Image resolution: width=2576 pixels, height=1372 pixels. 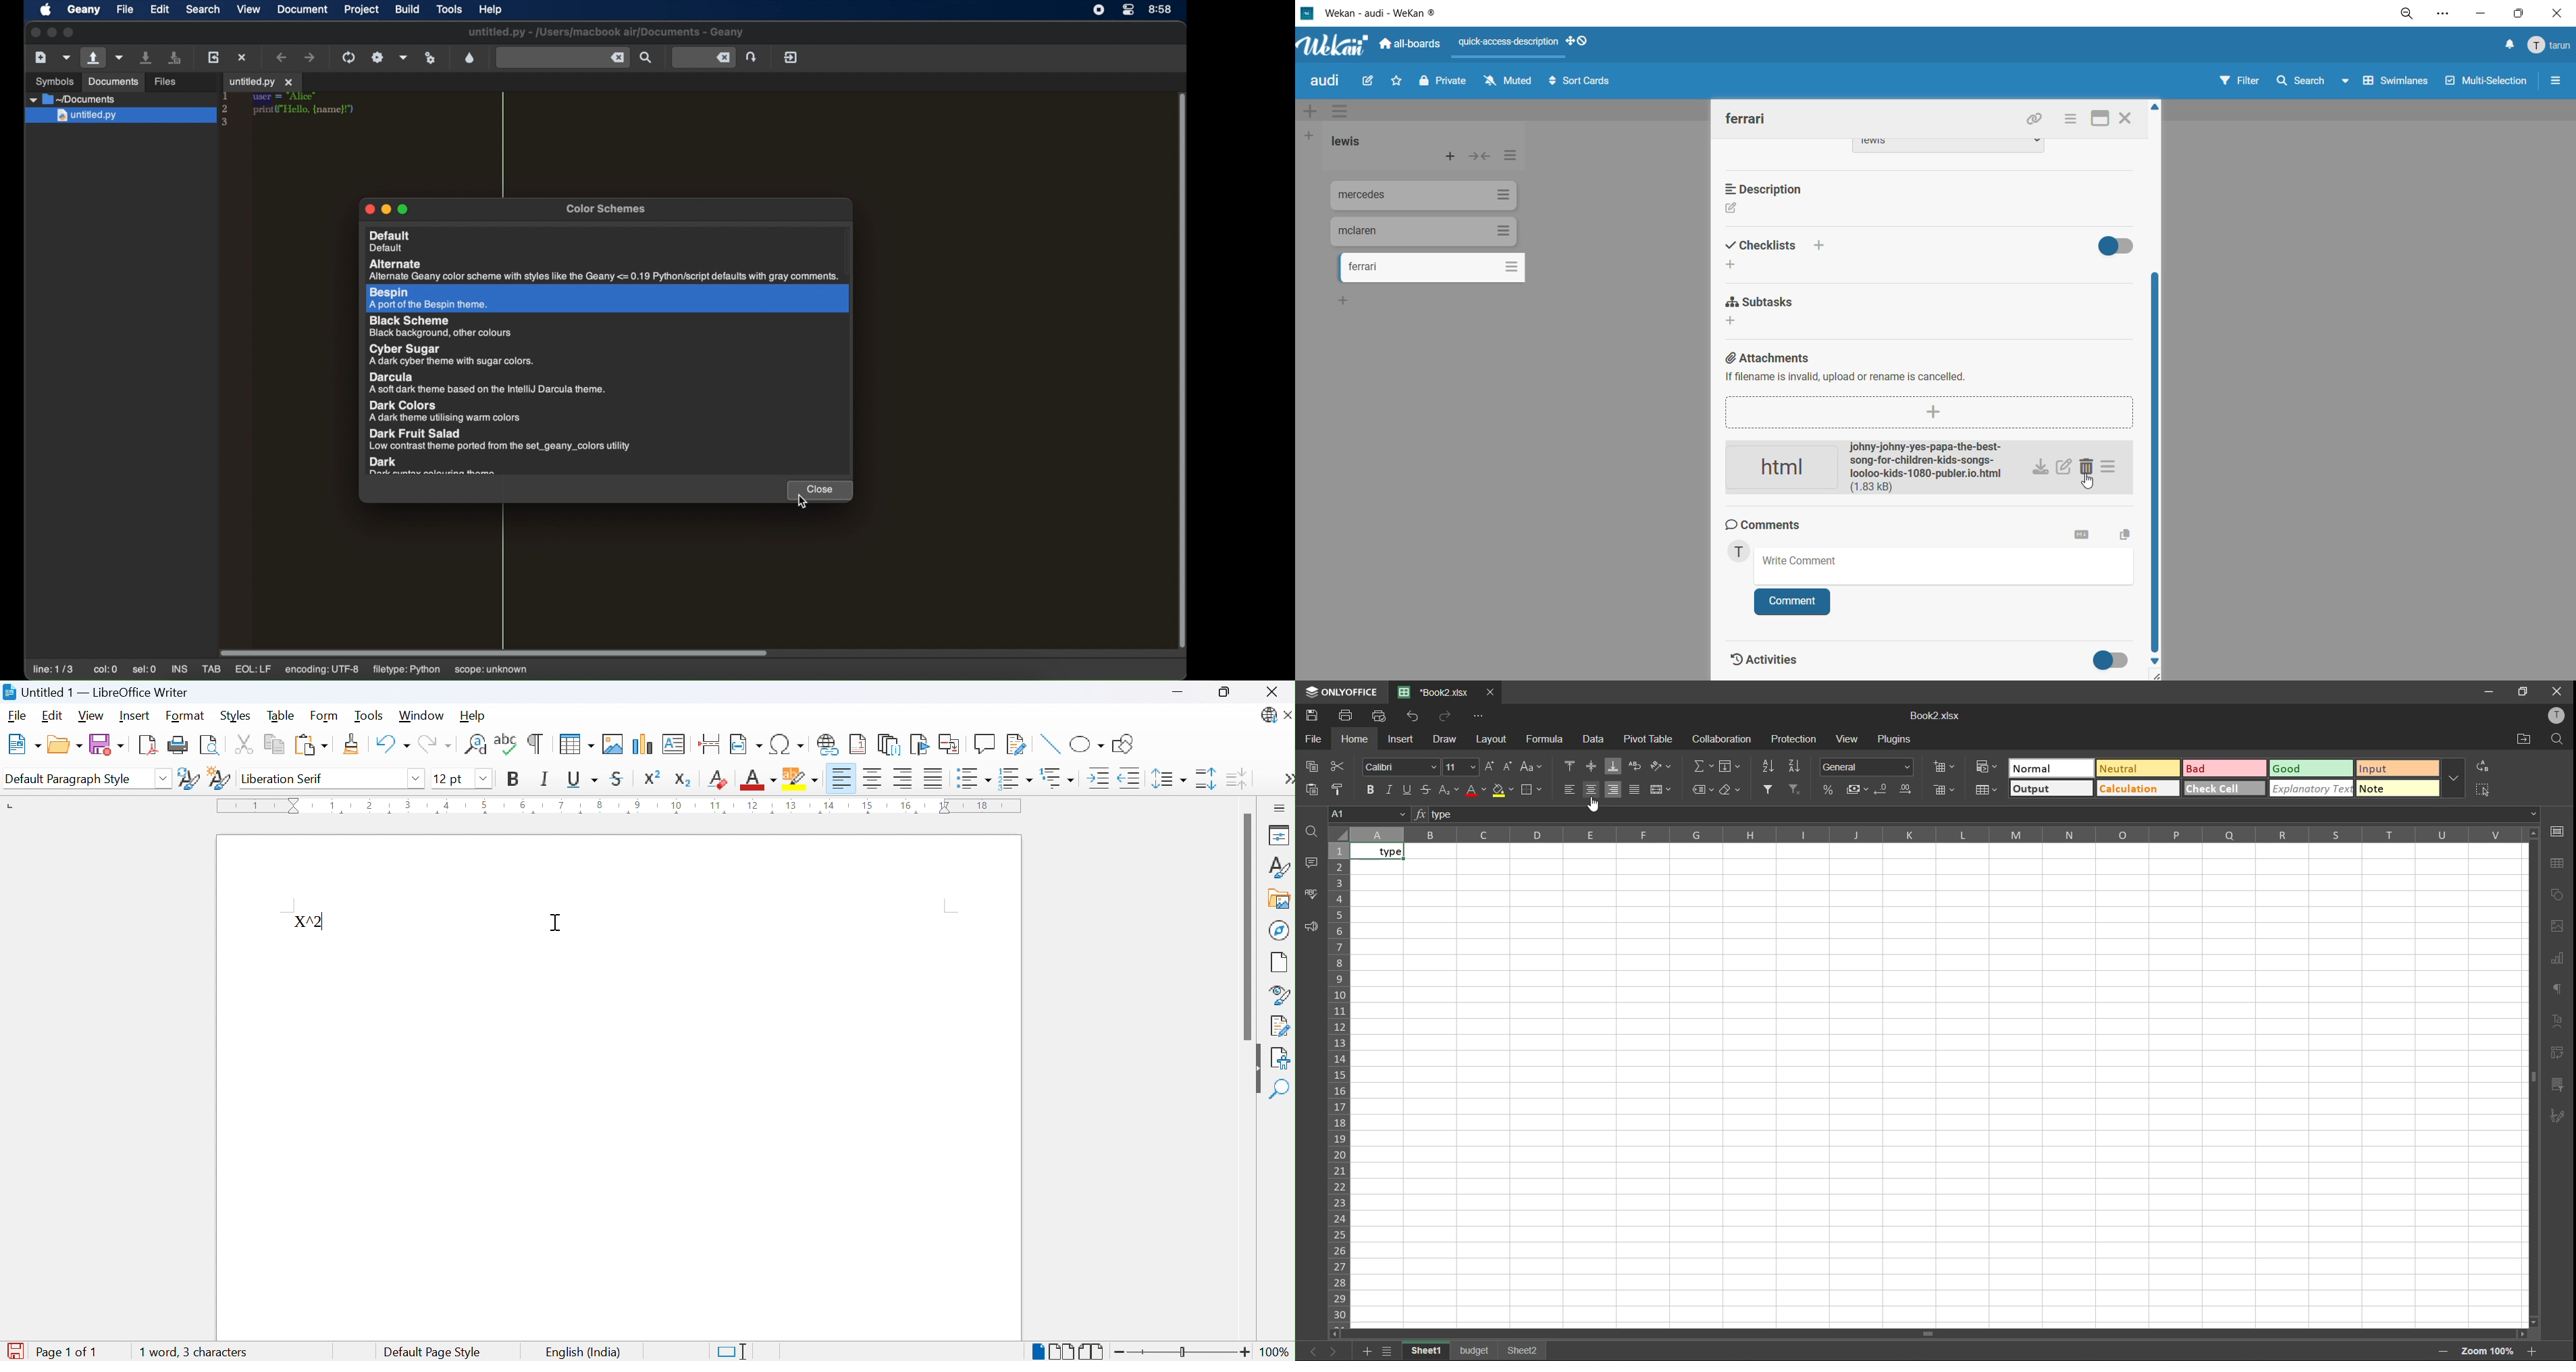 What do you see at coordinates (1508, 159) in the screenshot?
I see `list actions` at bounding box center [1508, 159].